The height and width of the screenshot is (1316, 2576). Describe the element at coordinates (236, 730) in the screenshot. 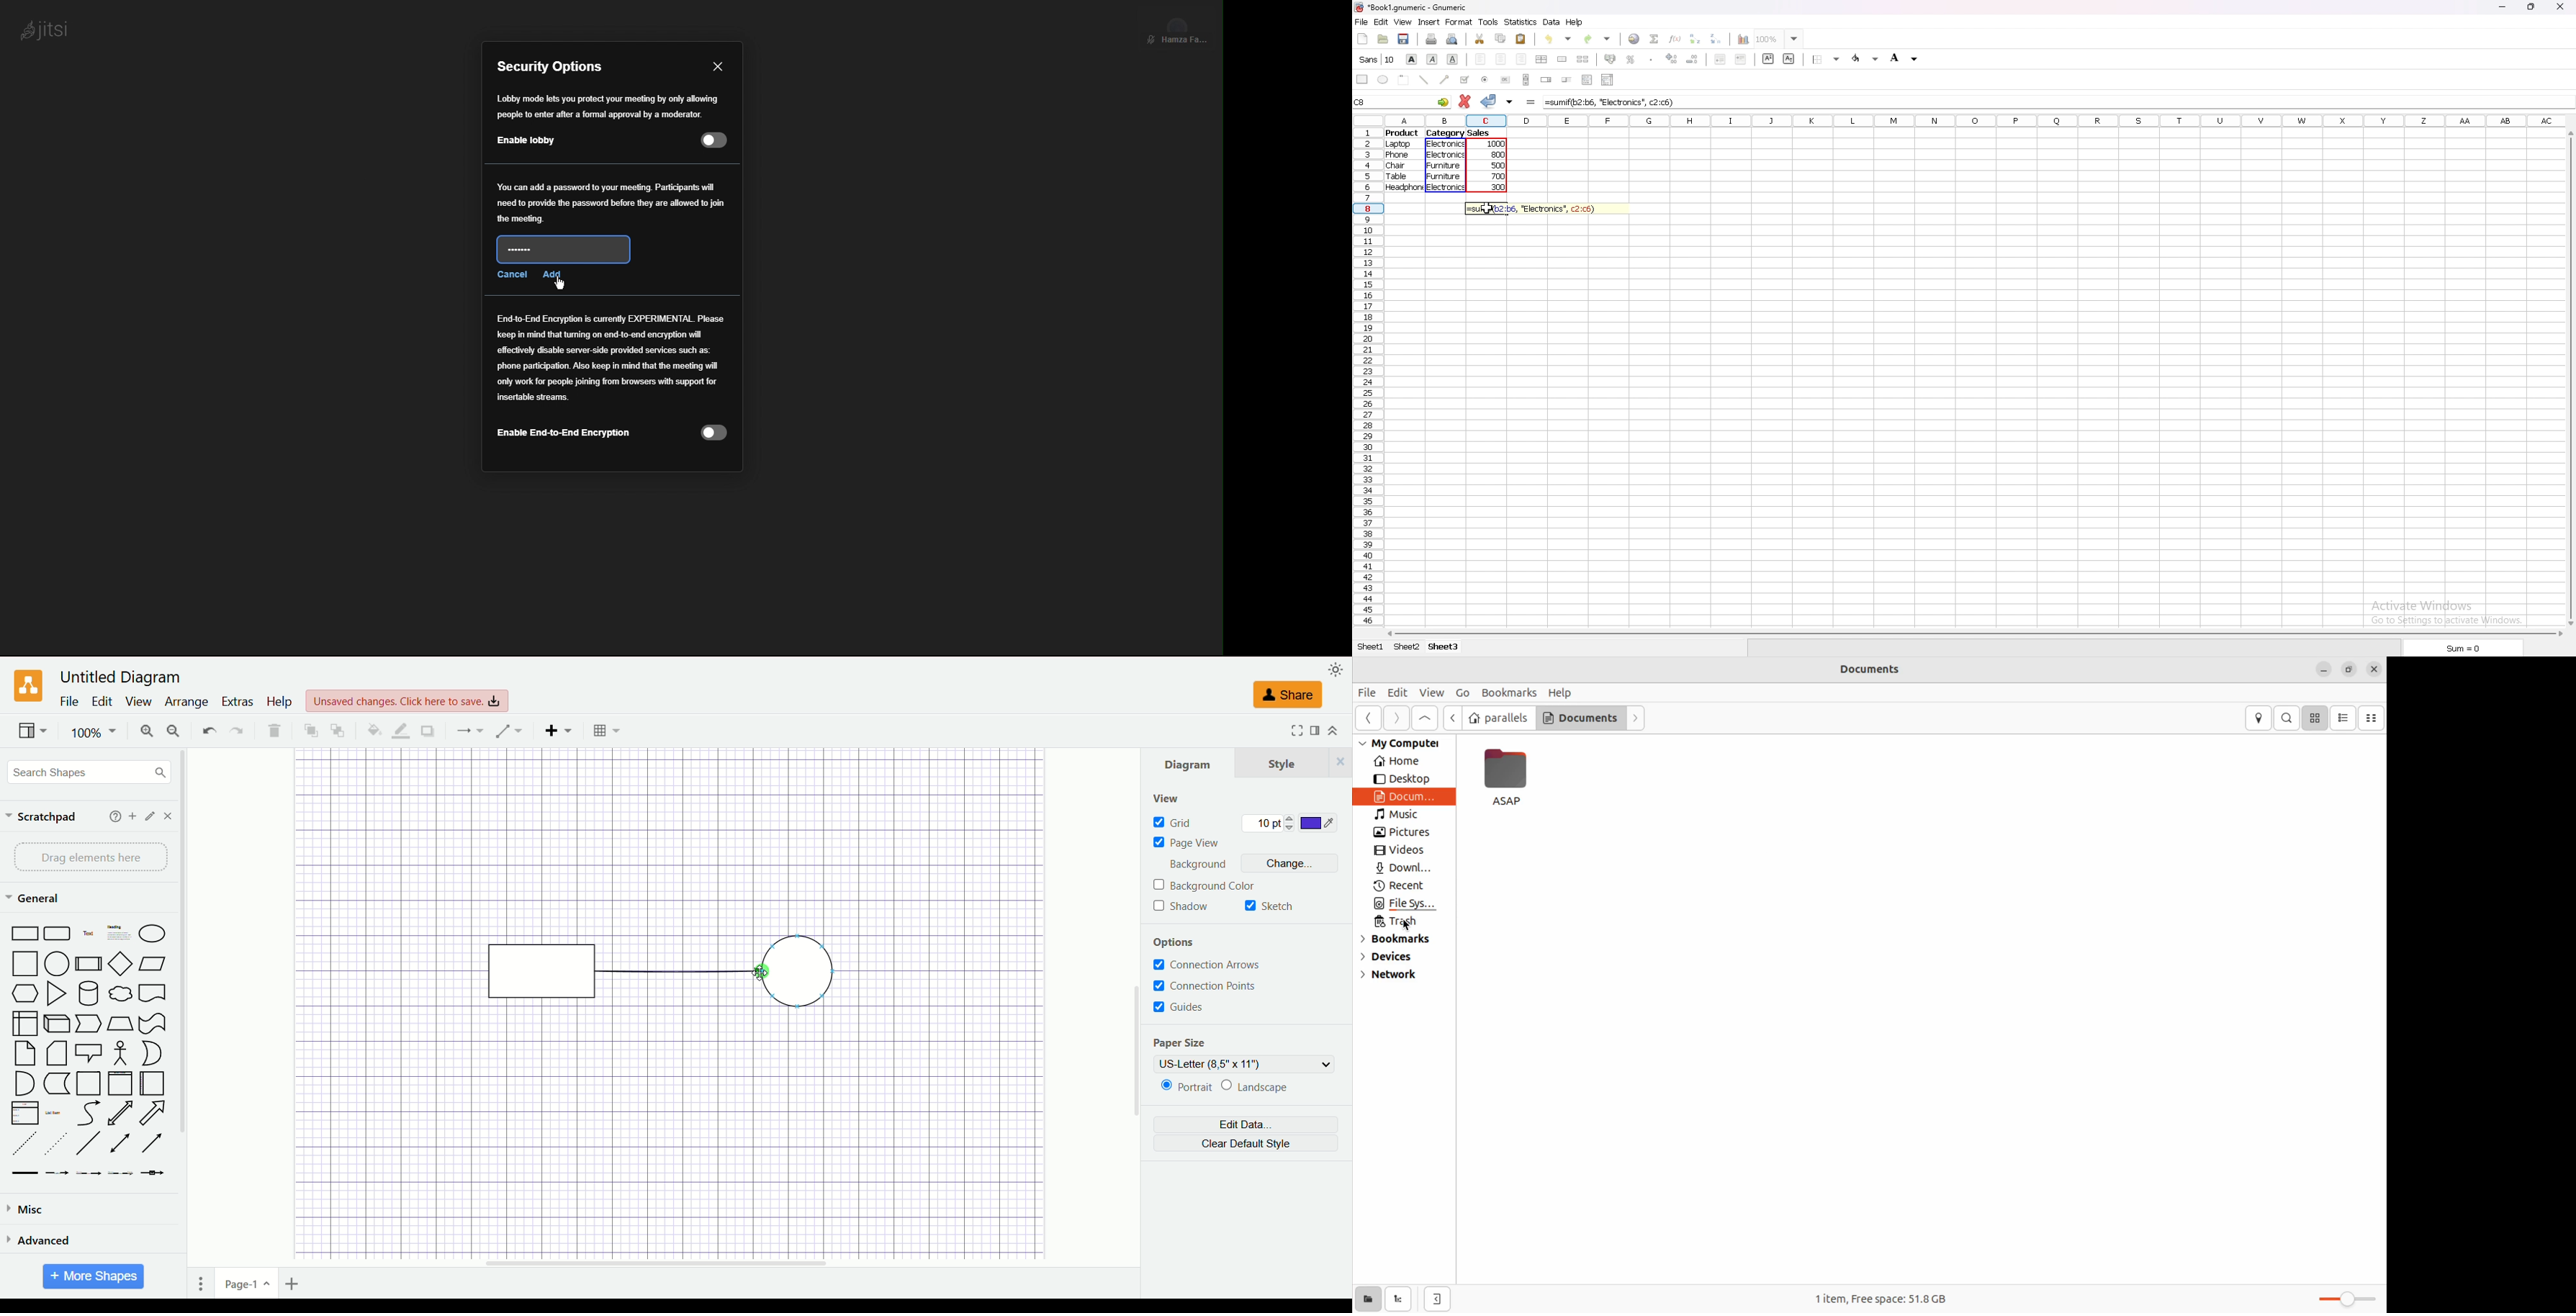

I see `redo` at that location.